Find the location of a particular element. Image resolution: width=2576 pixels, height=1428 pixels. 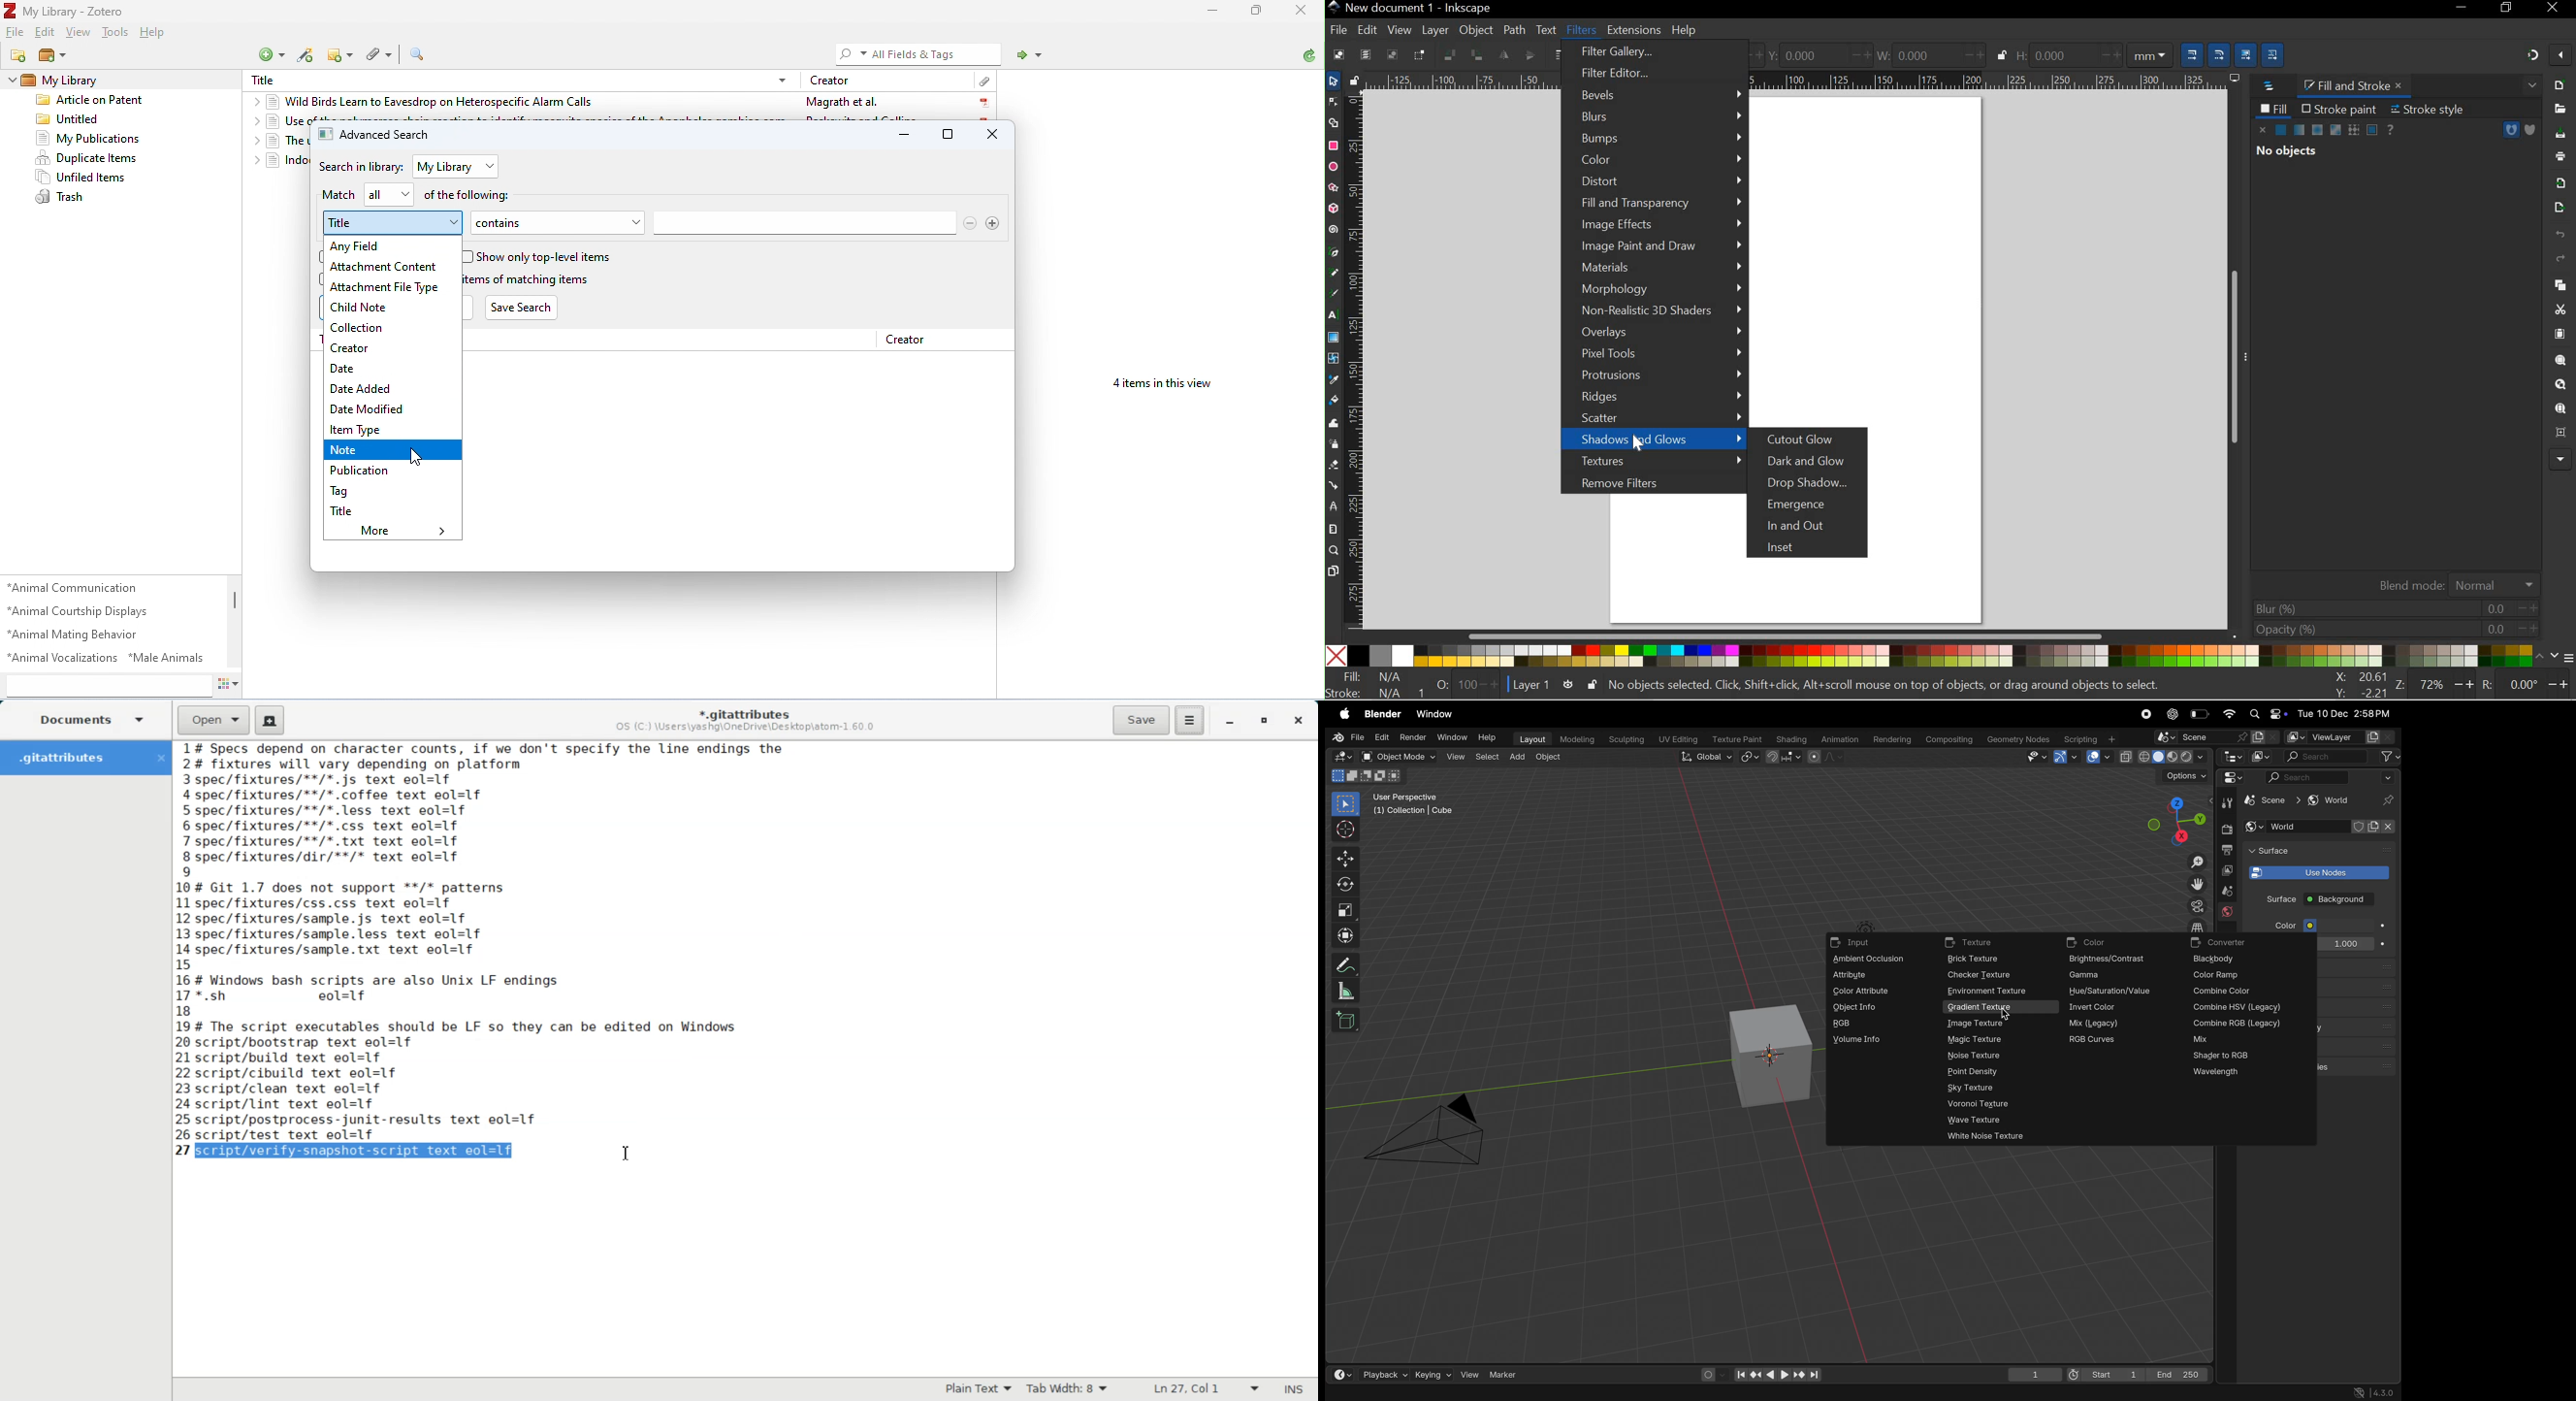

object info is located at coordinates (1869, 1008).